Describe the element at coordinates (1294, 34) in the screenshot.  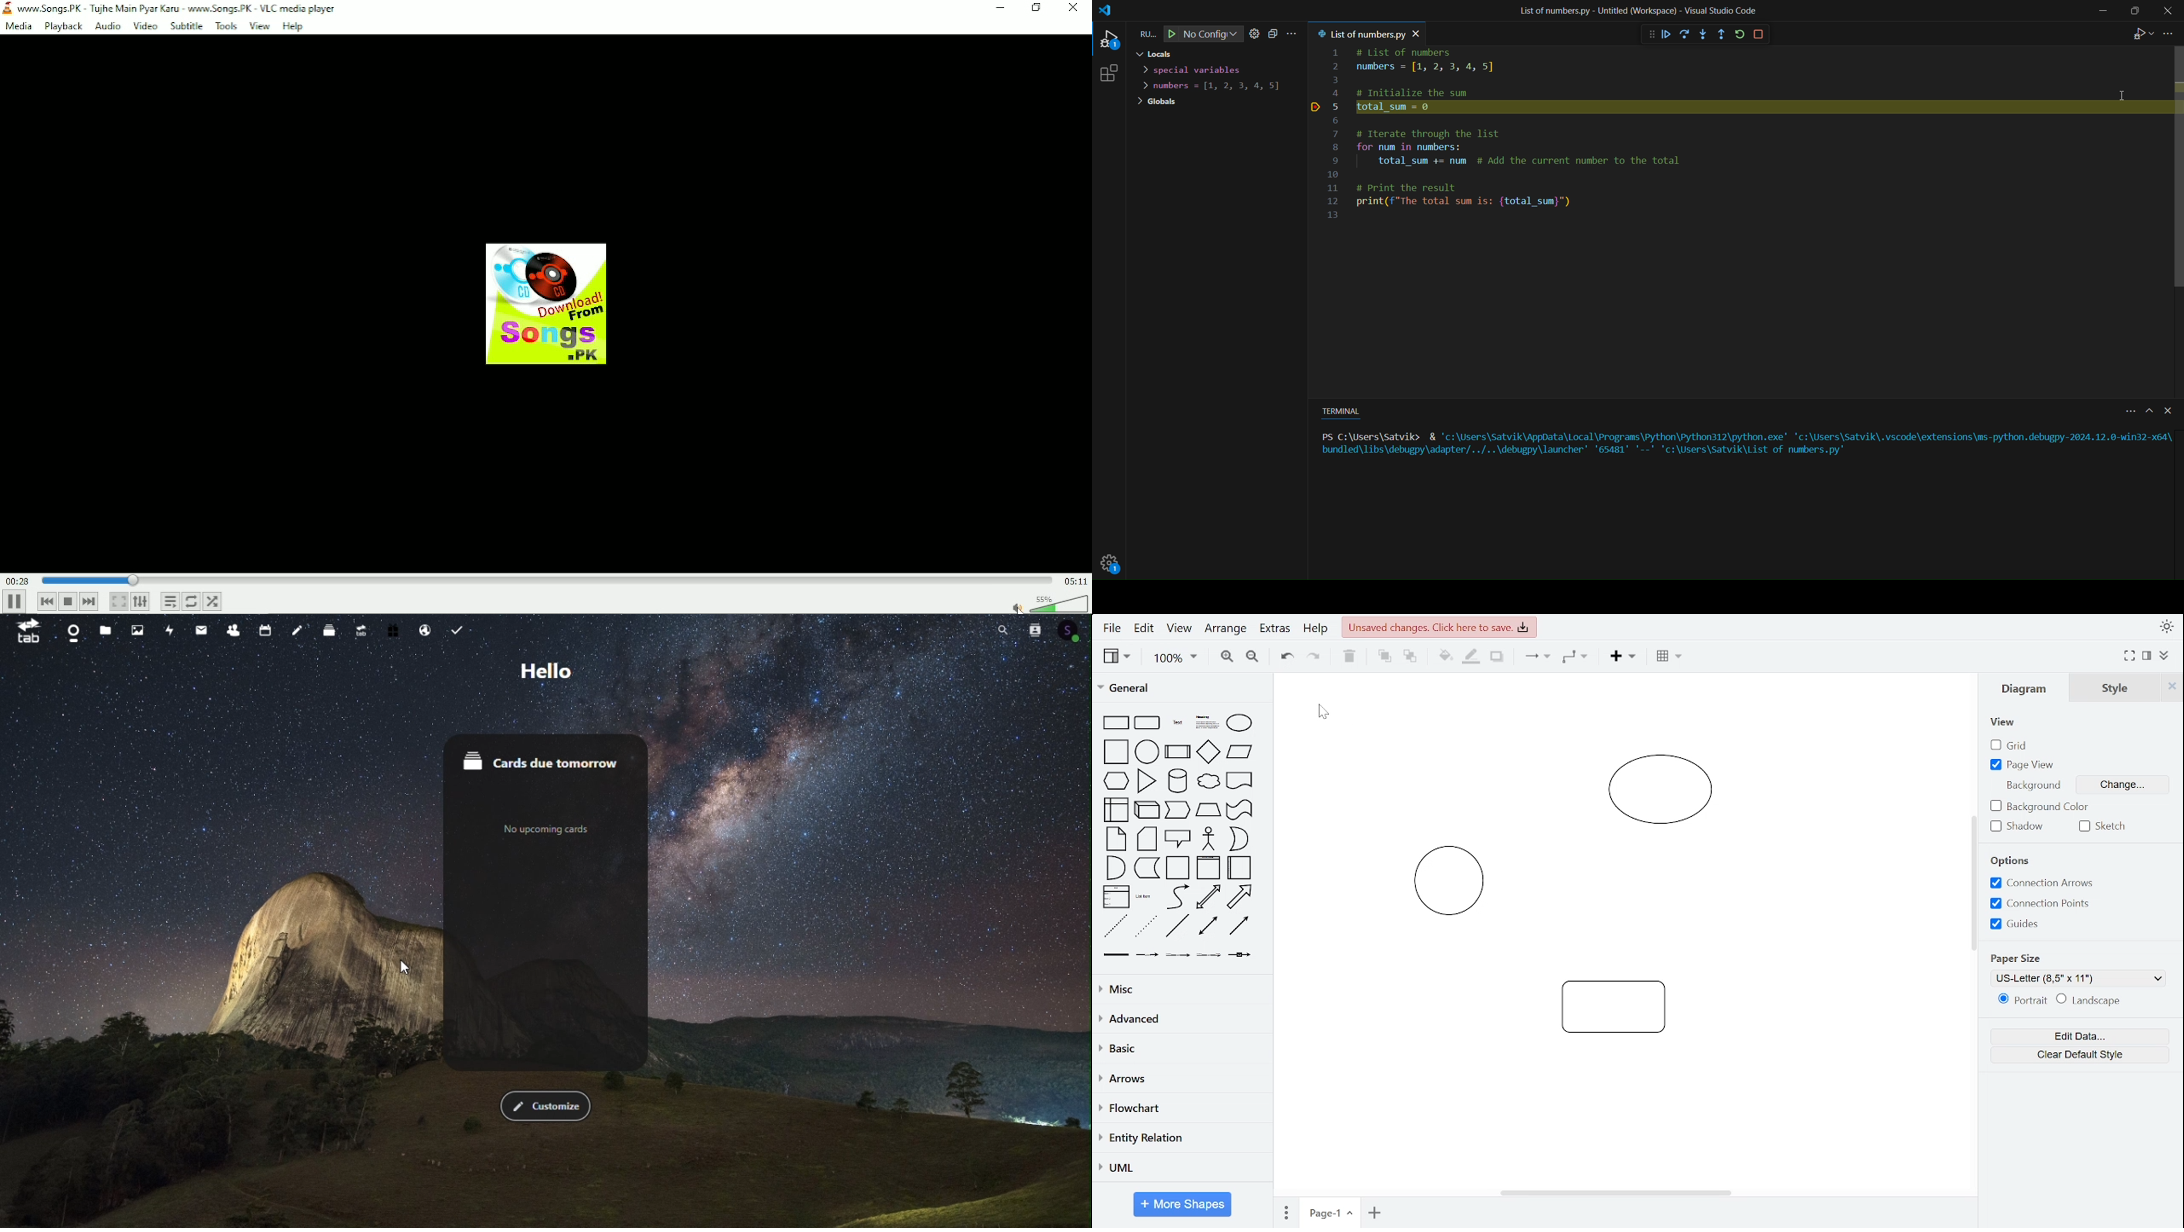
I see `more` at that location.